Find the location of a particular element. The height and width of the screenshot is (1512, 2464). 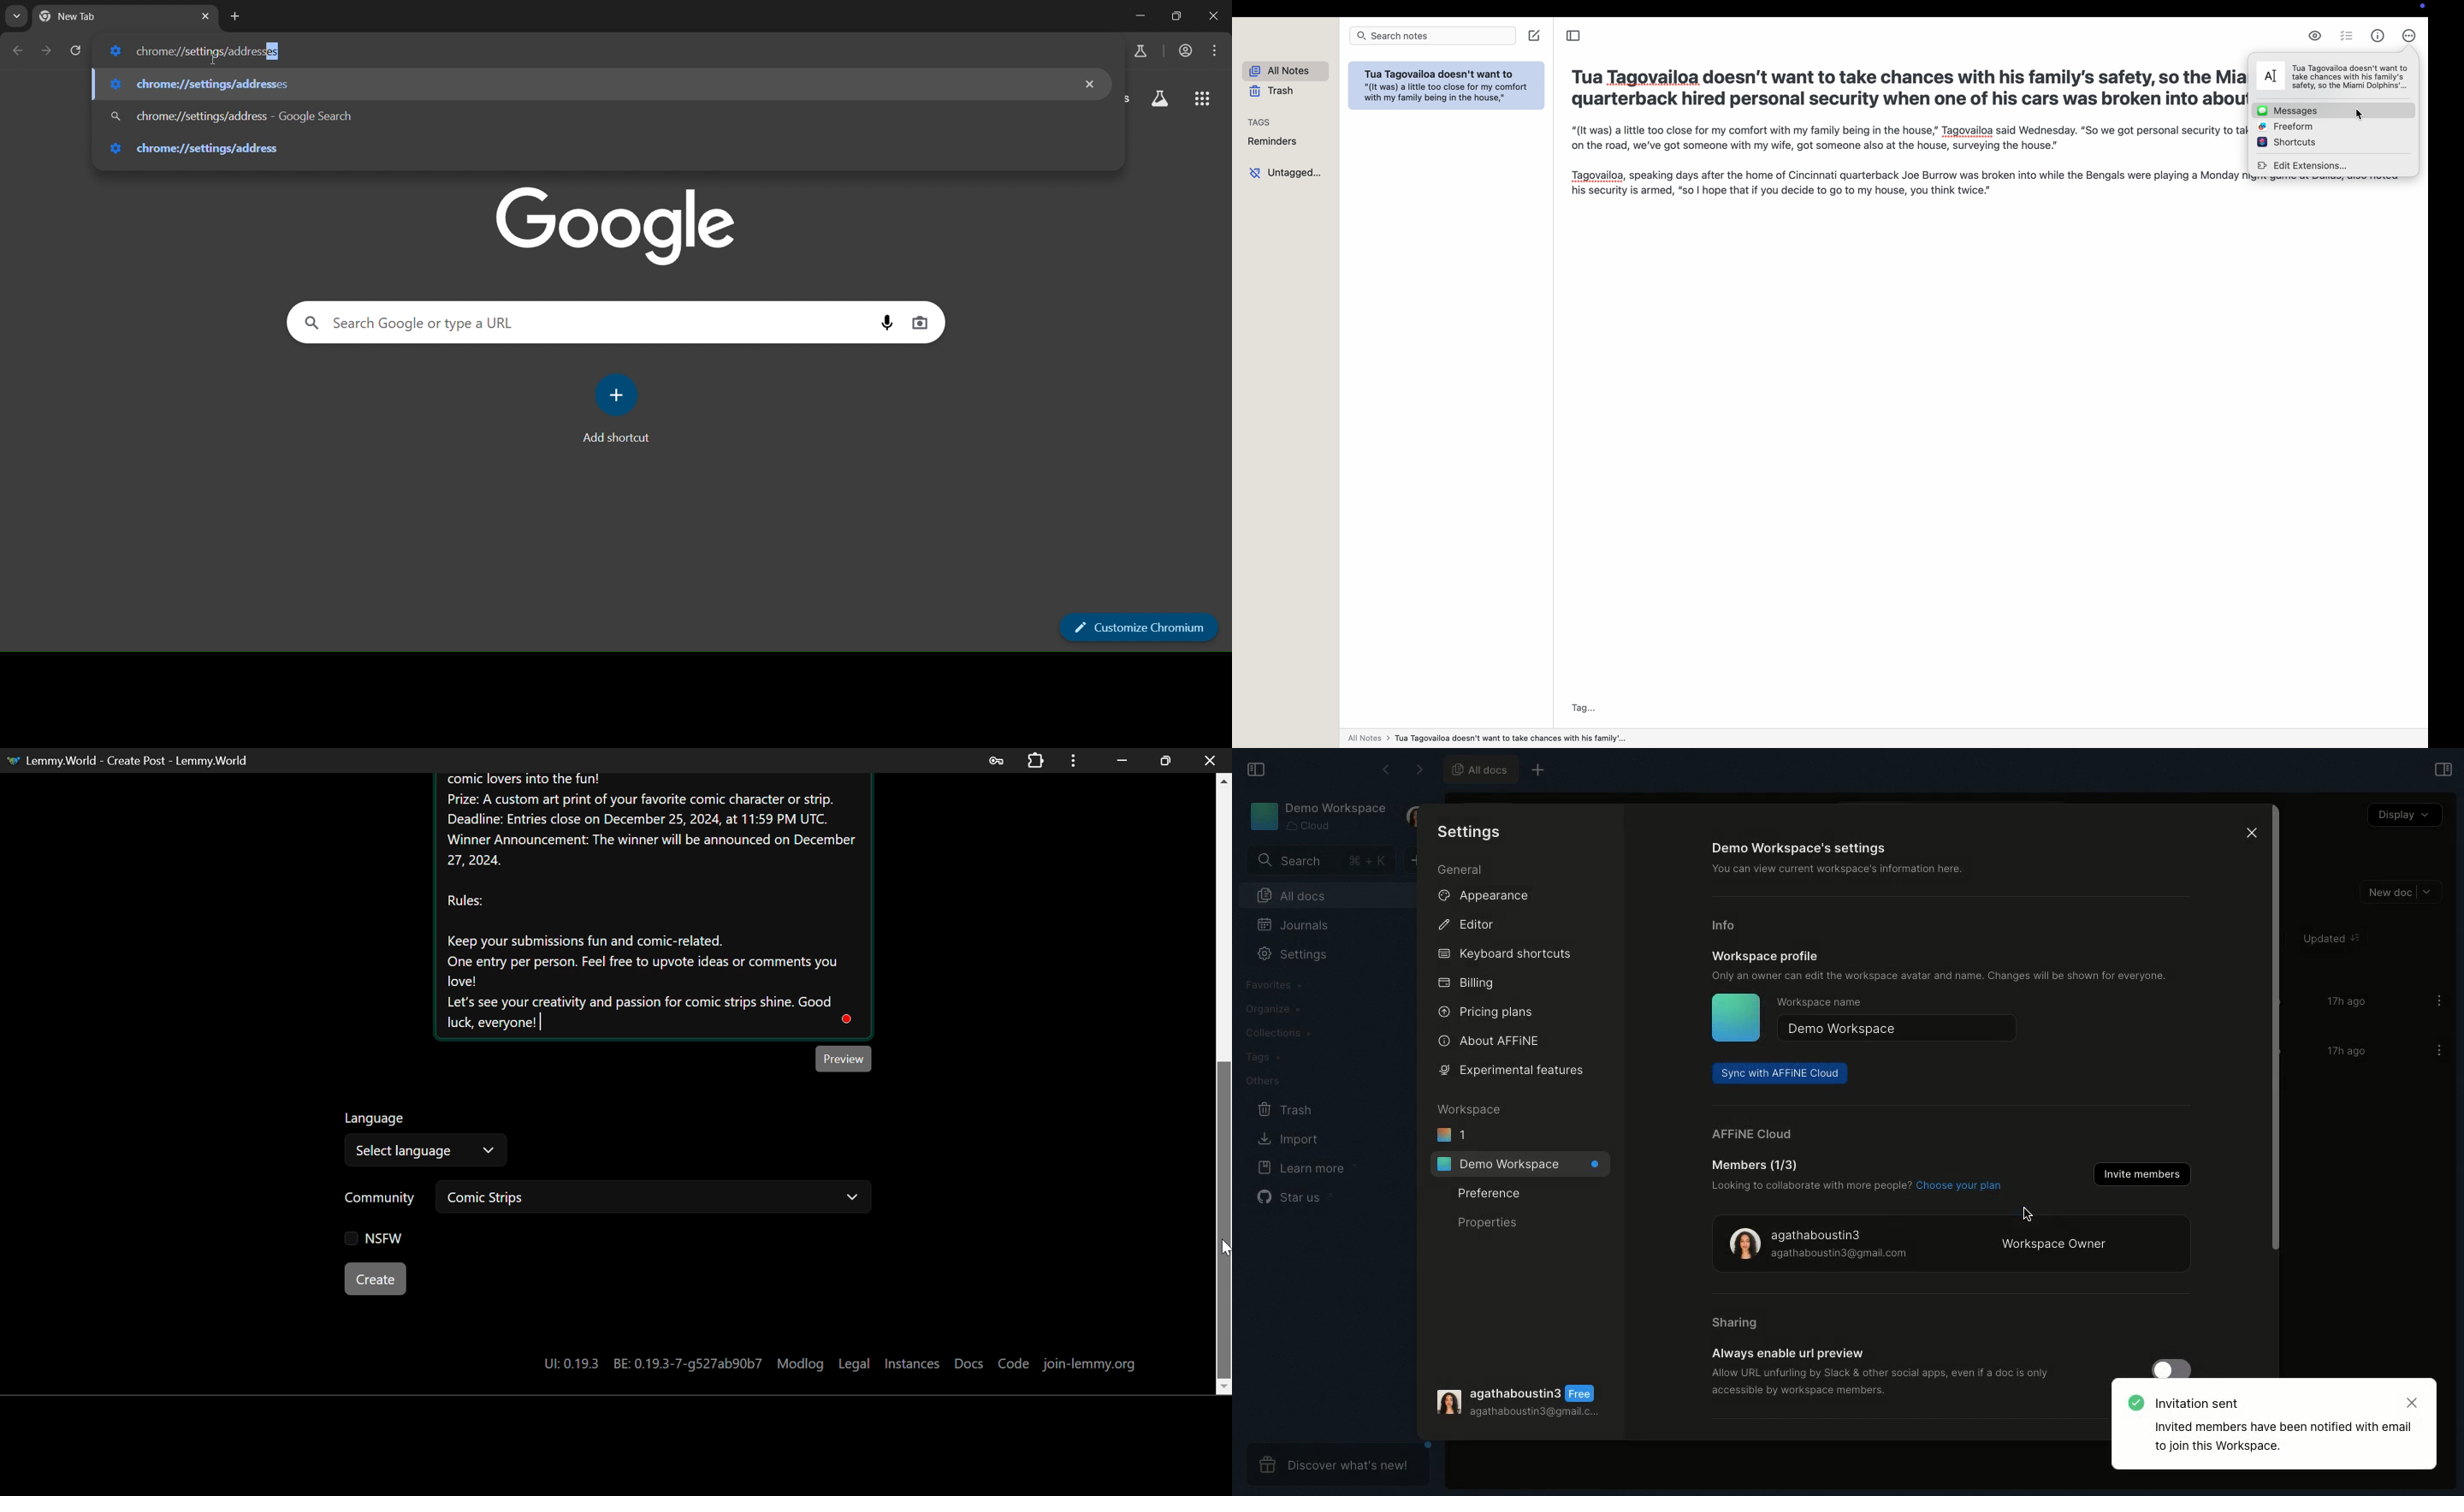

Always enable url preview is located at coordinates (1787, 1353).